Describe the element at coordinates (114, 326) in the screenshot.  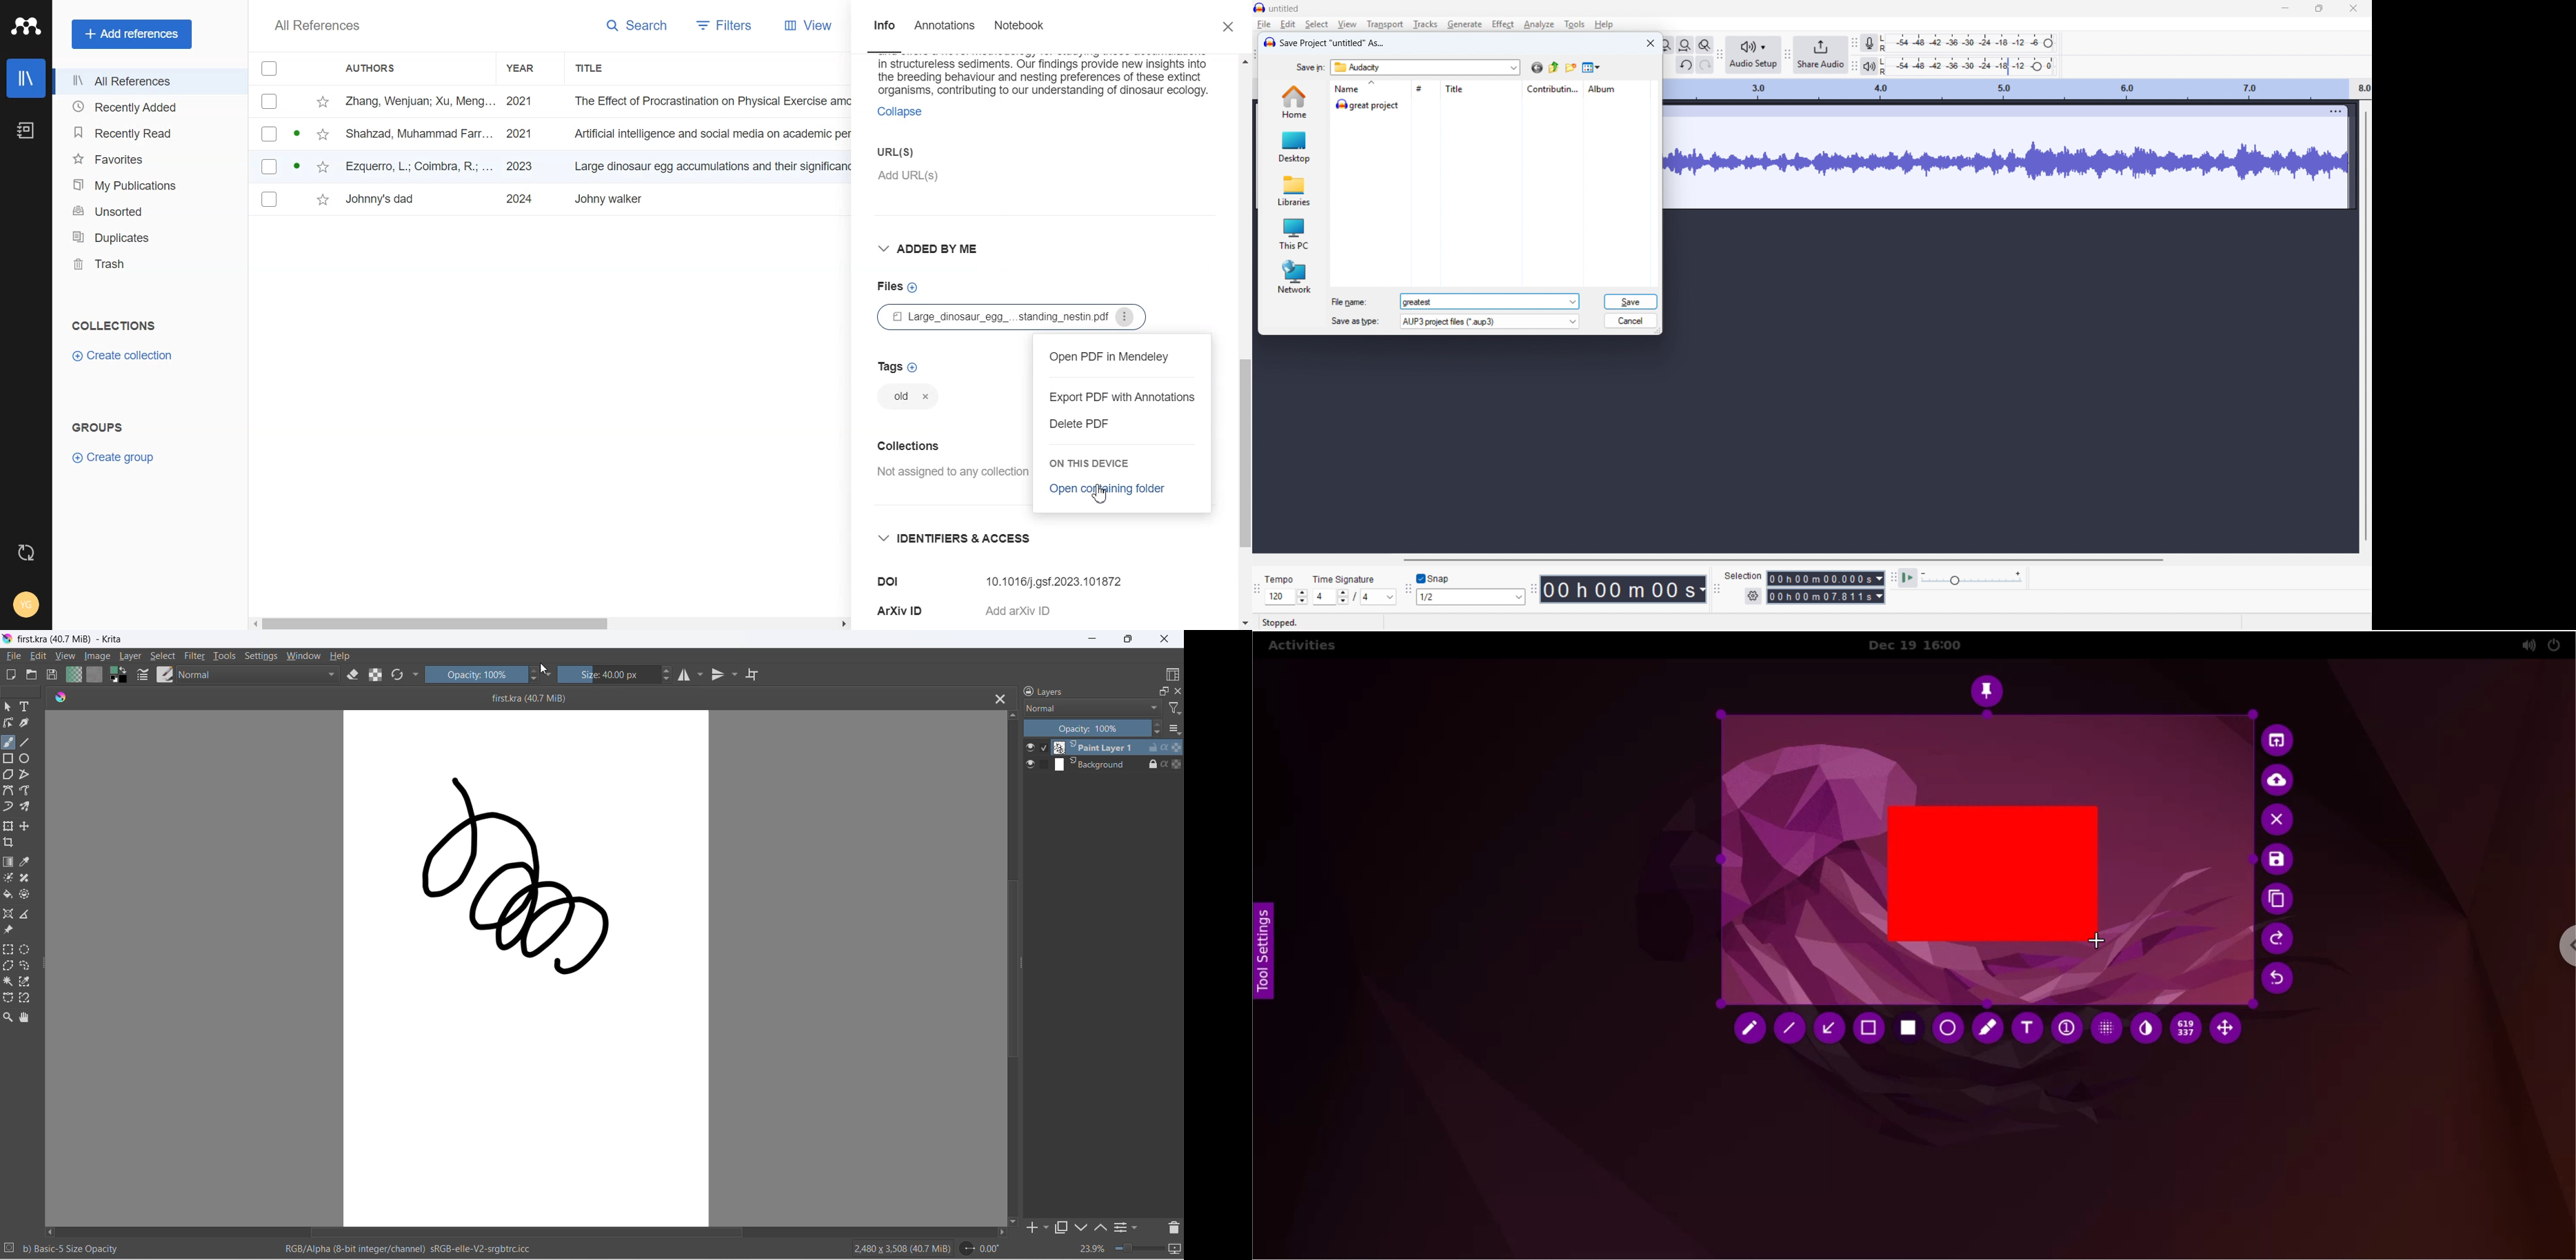
I see `Collections` at that location.